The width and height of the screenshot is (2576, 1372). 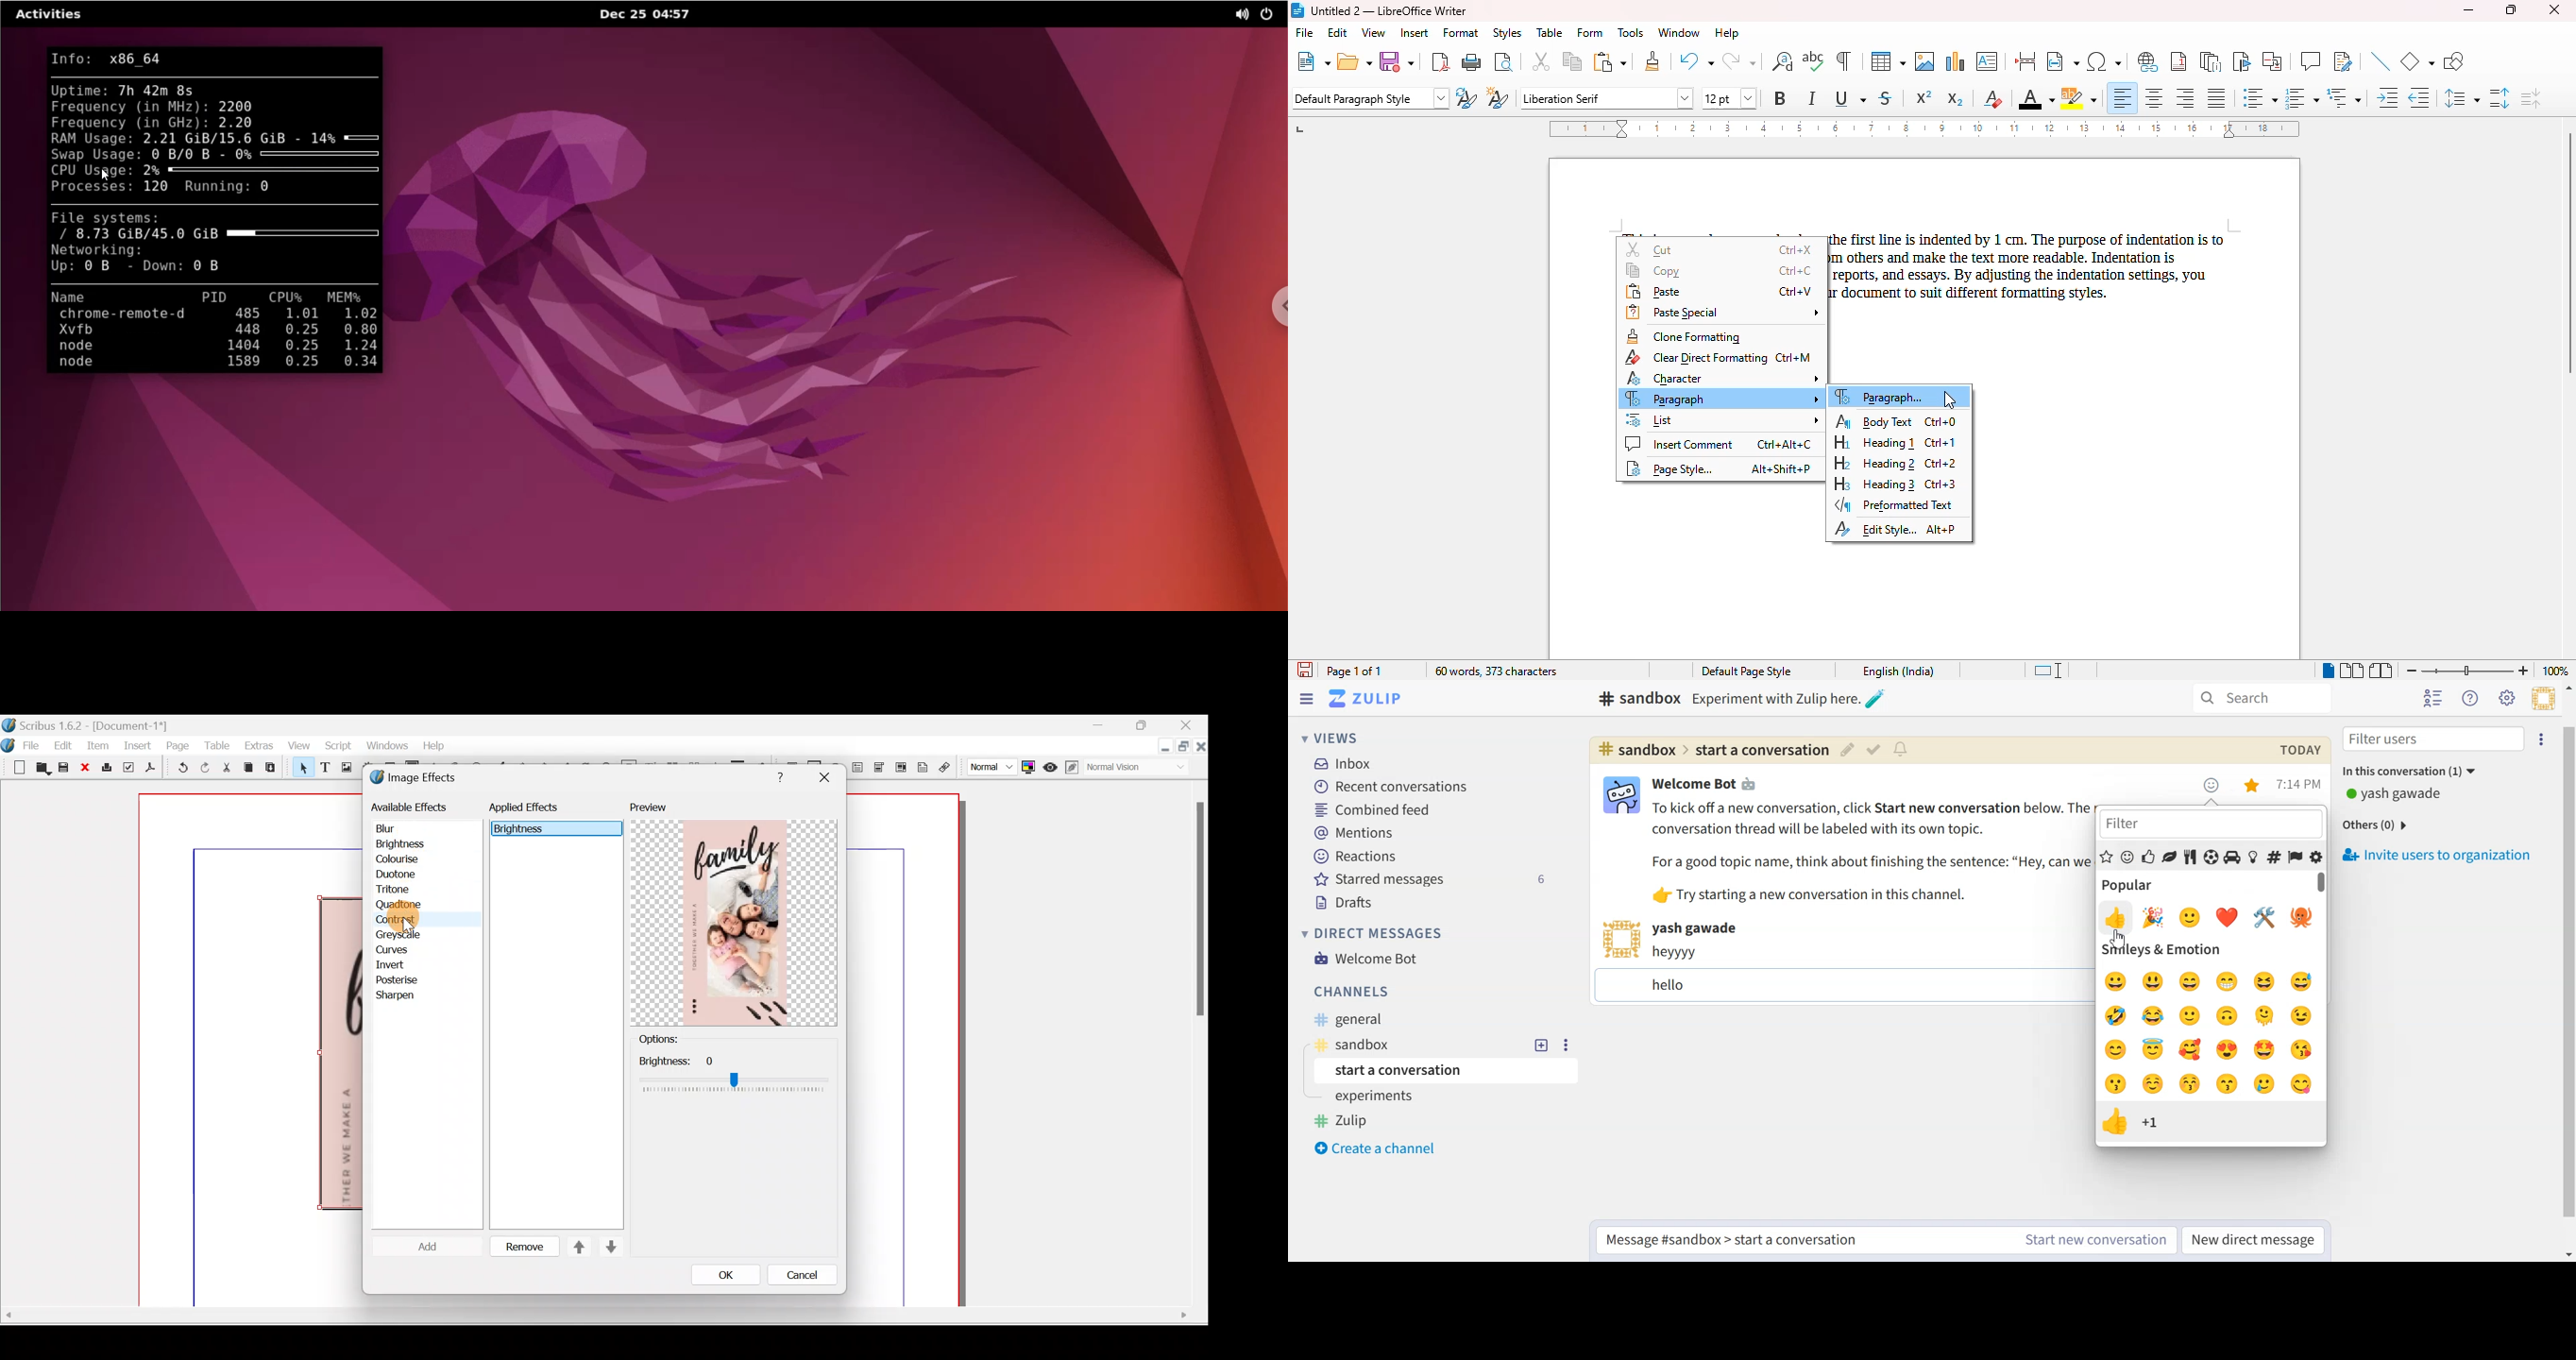 What do you see at coordinates (1338, 32) in the screenshot?
I see `edit` at bounding box center [1338, 32].